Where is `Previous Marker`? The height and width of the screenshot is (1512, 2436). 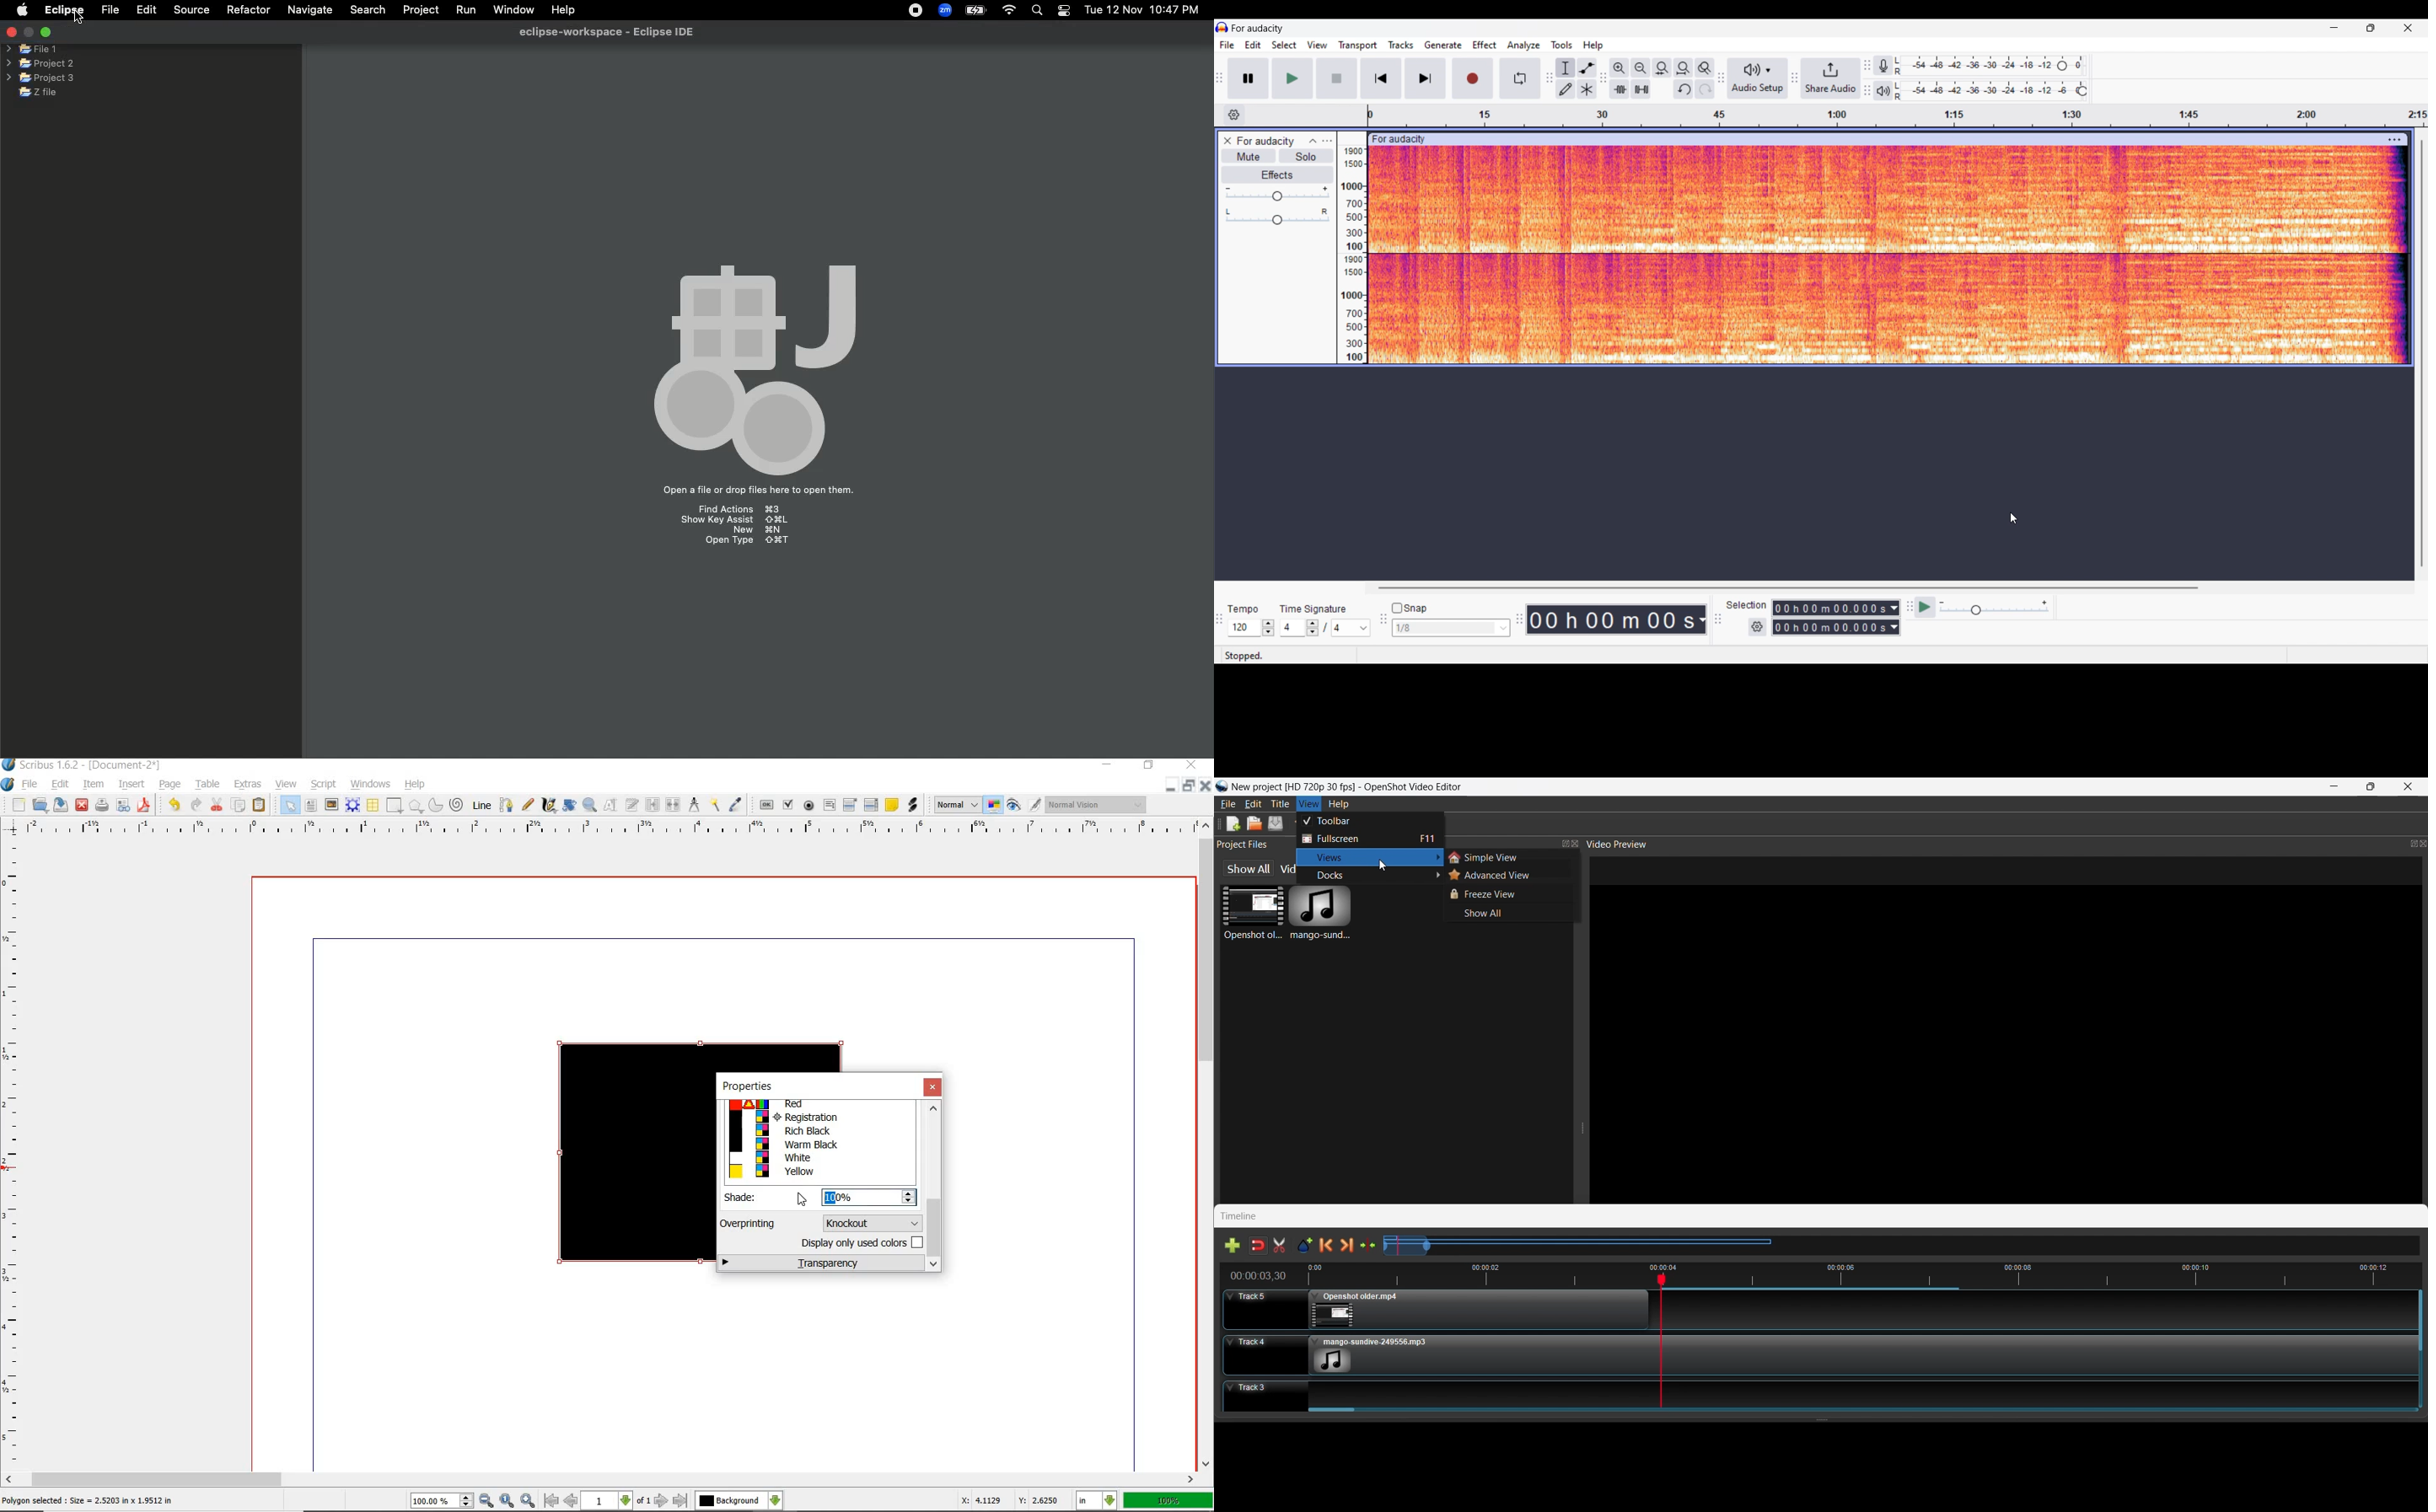
Previous Marker is located at coordinates (1327, 1245).